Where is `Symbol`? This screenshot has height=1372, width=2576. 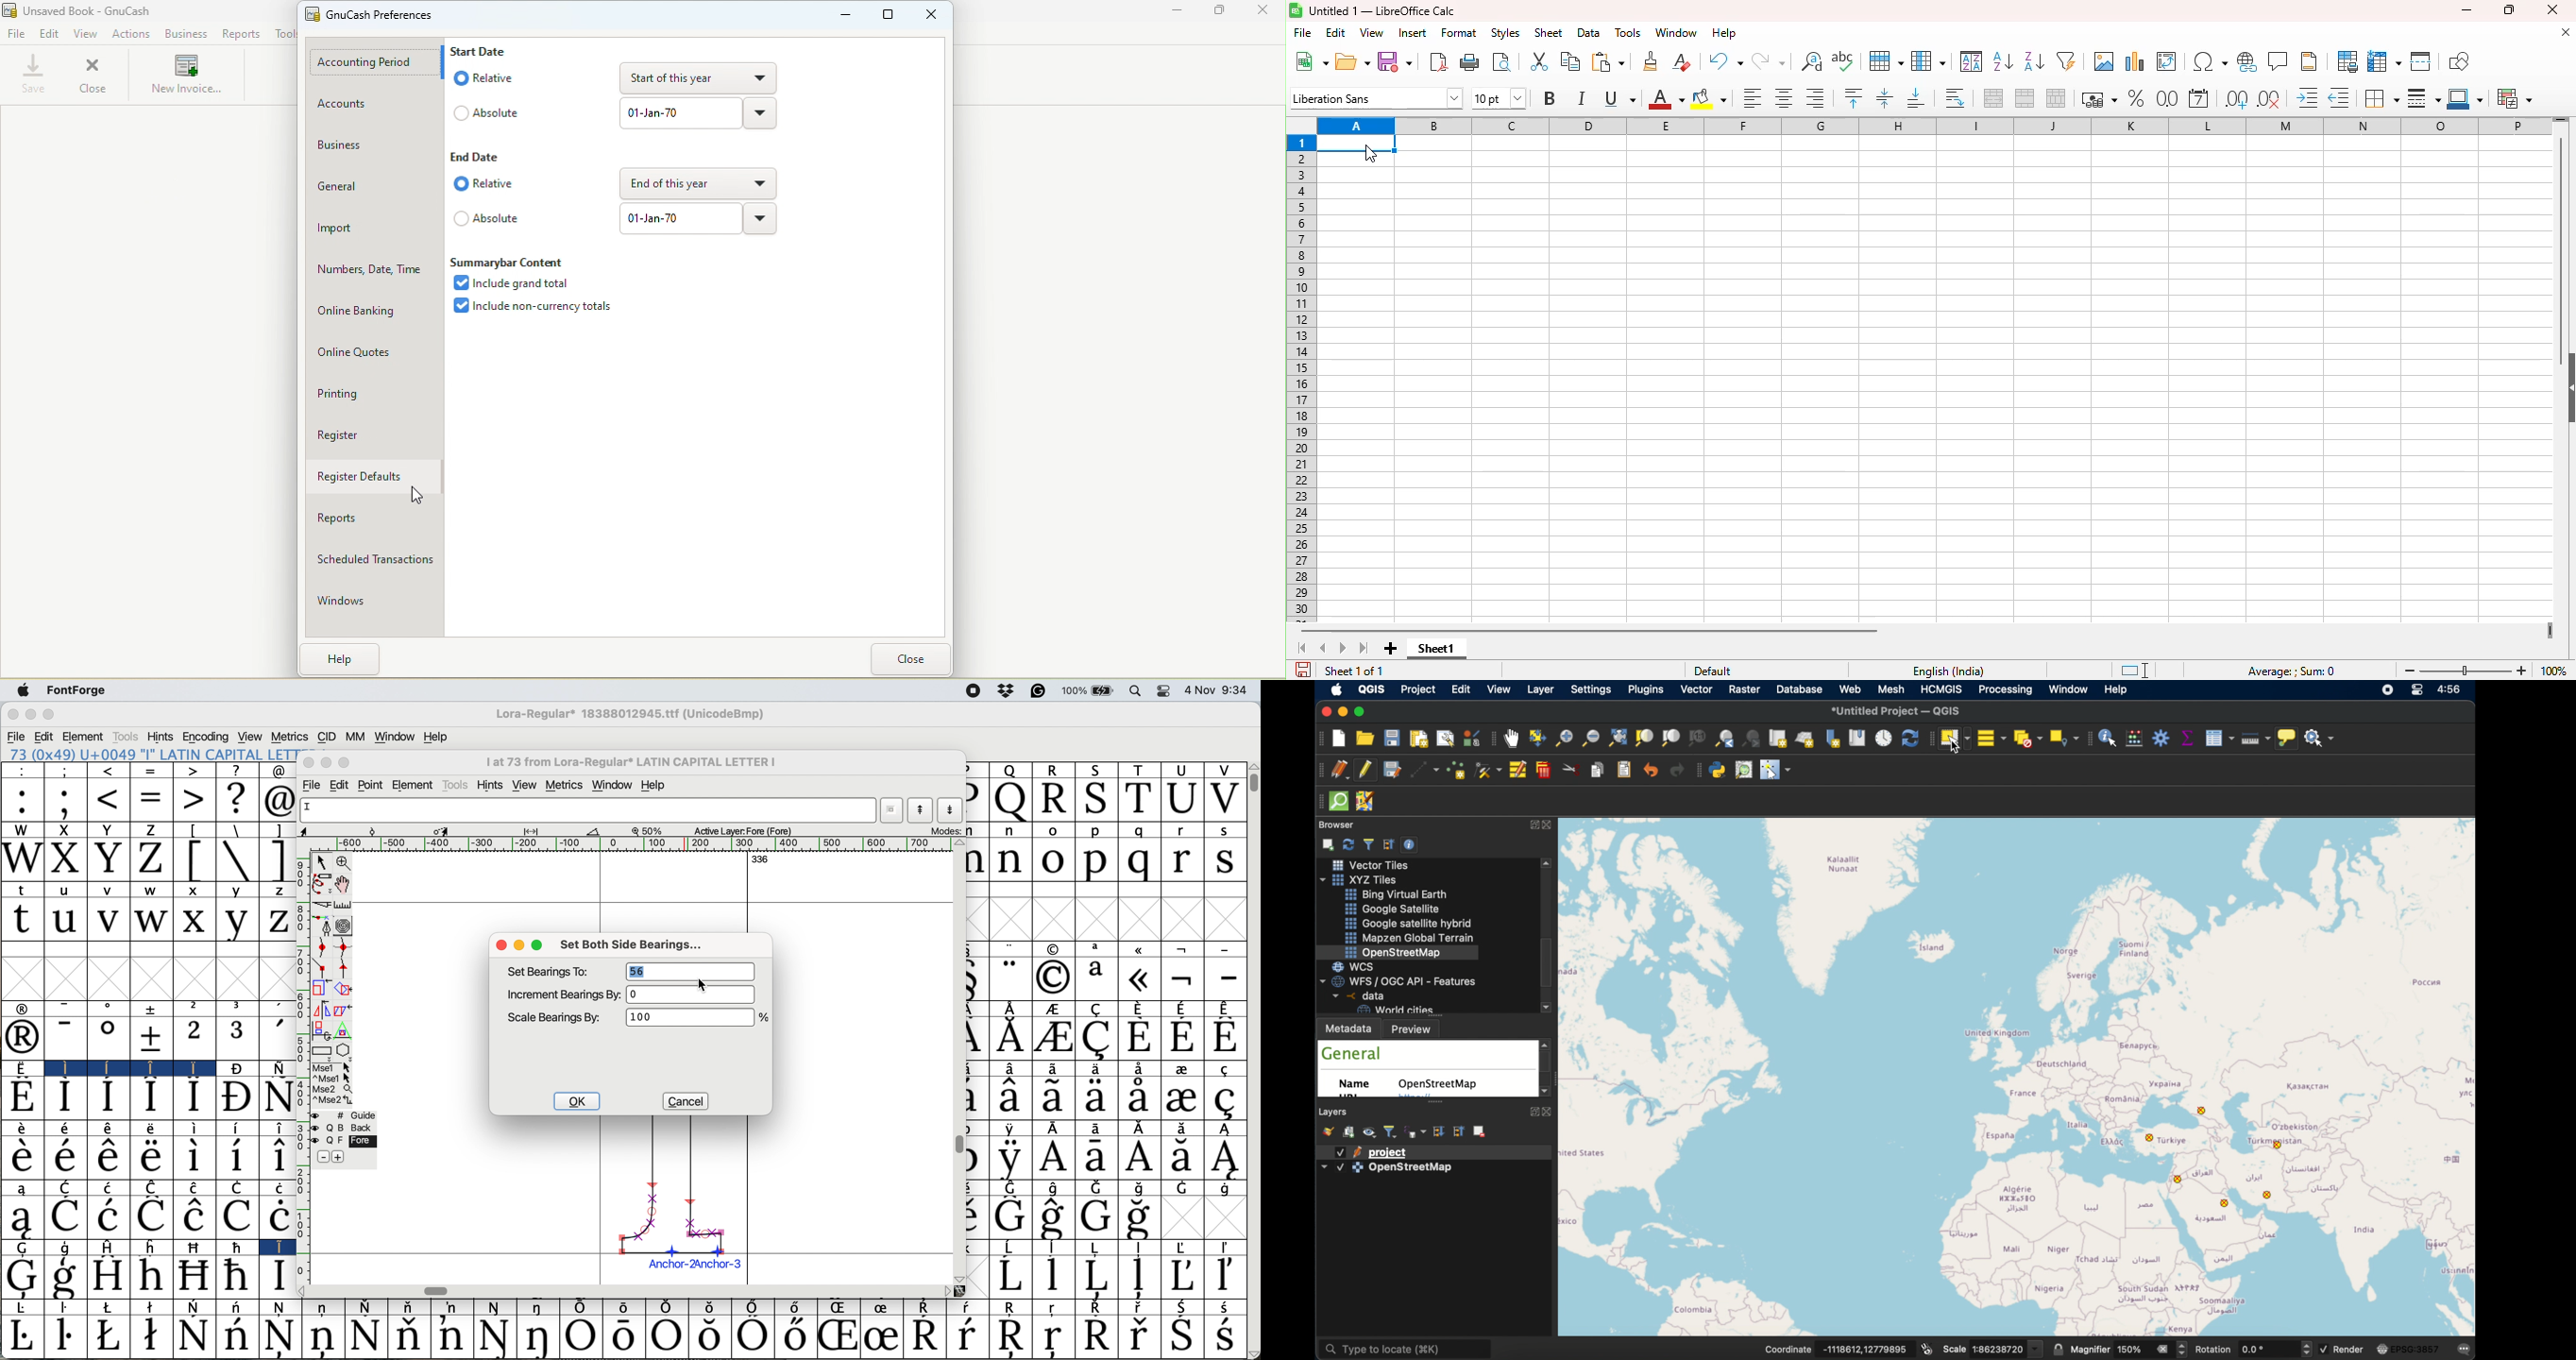
Symbol is located at coordinates (495, 1308).